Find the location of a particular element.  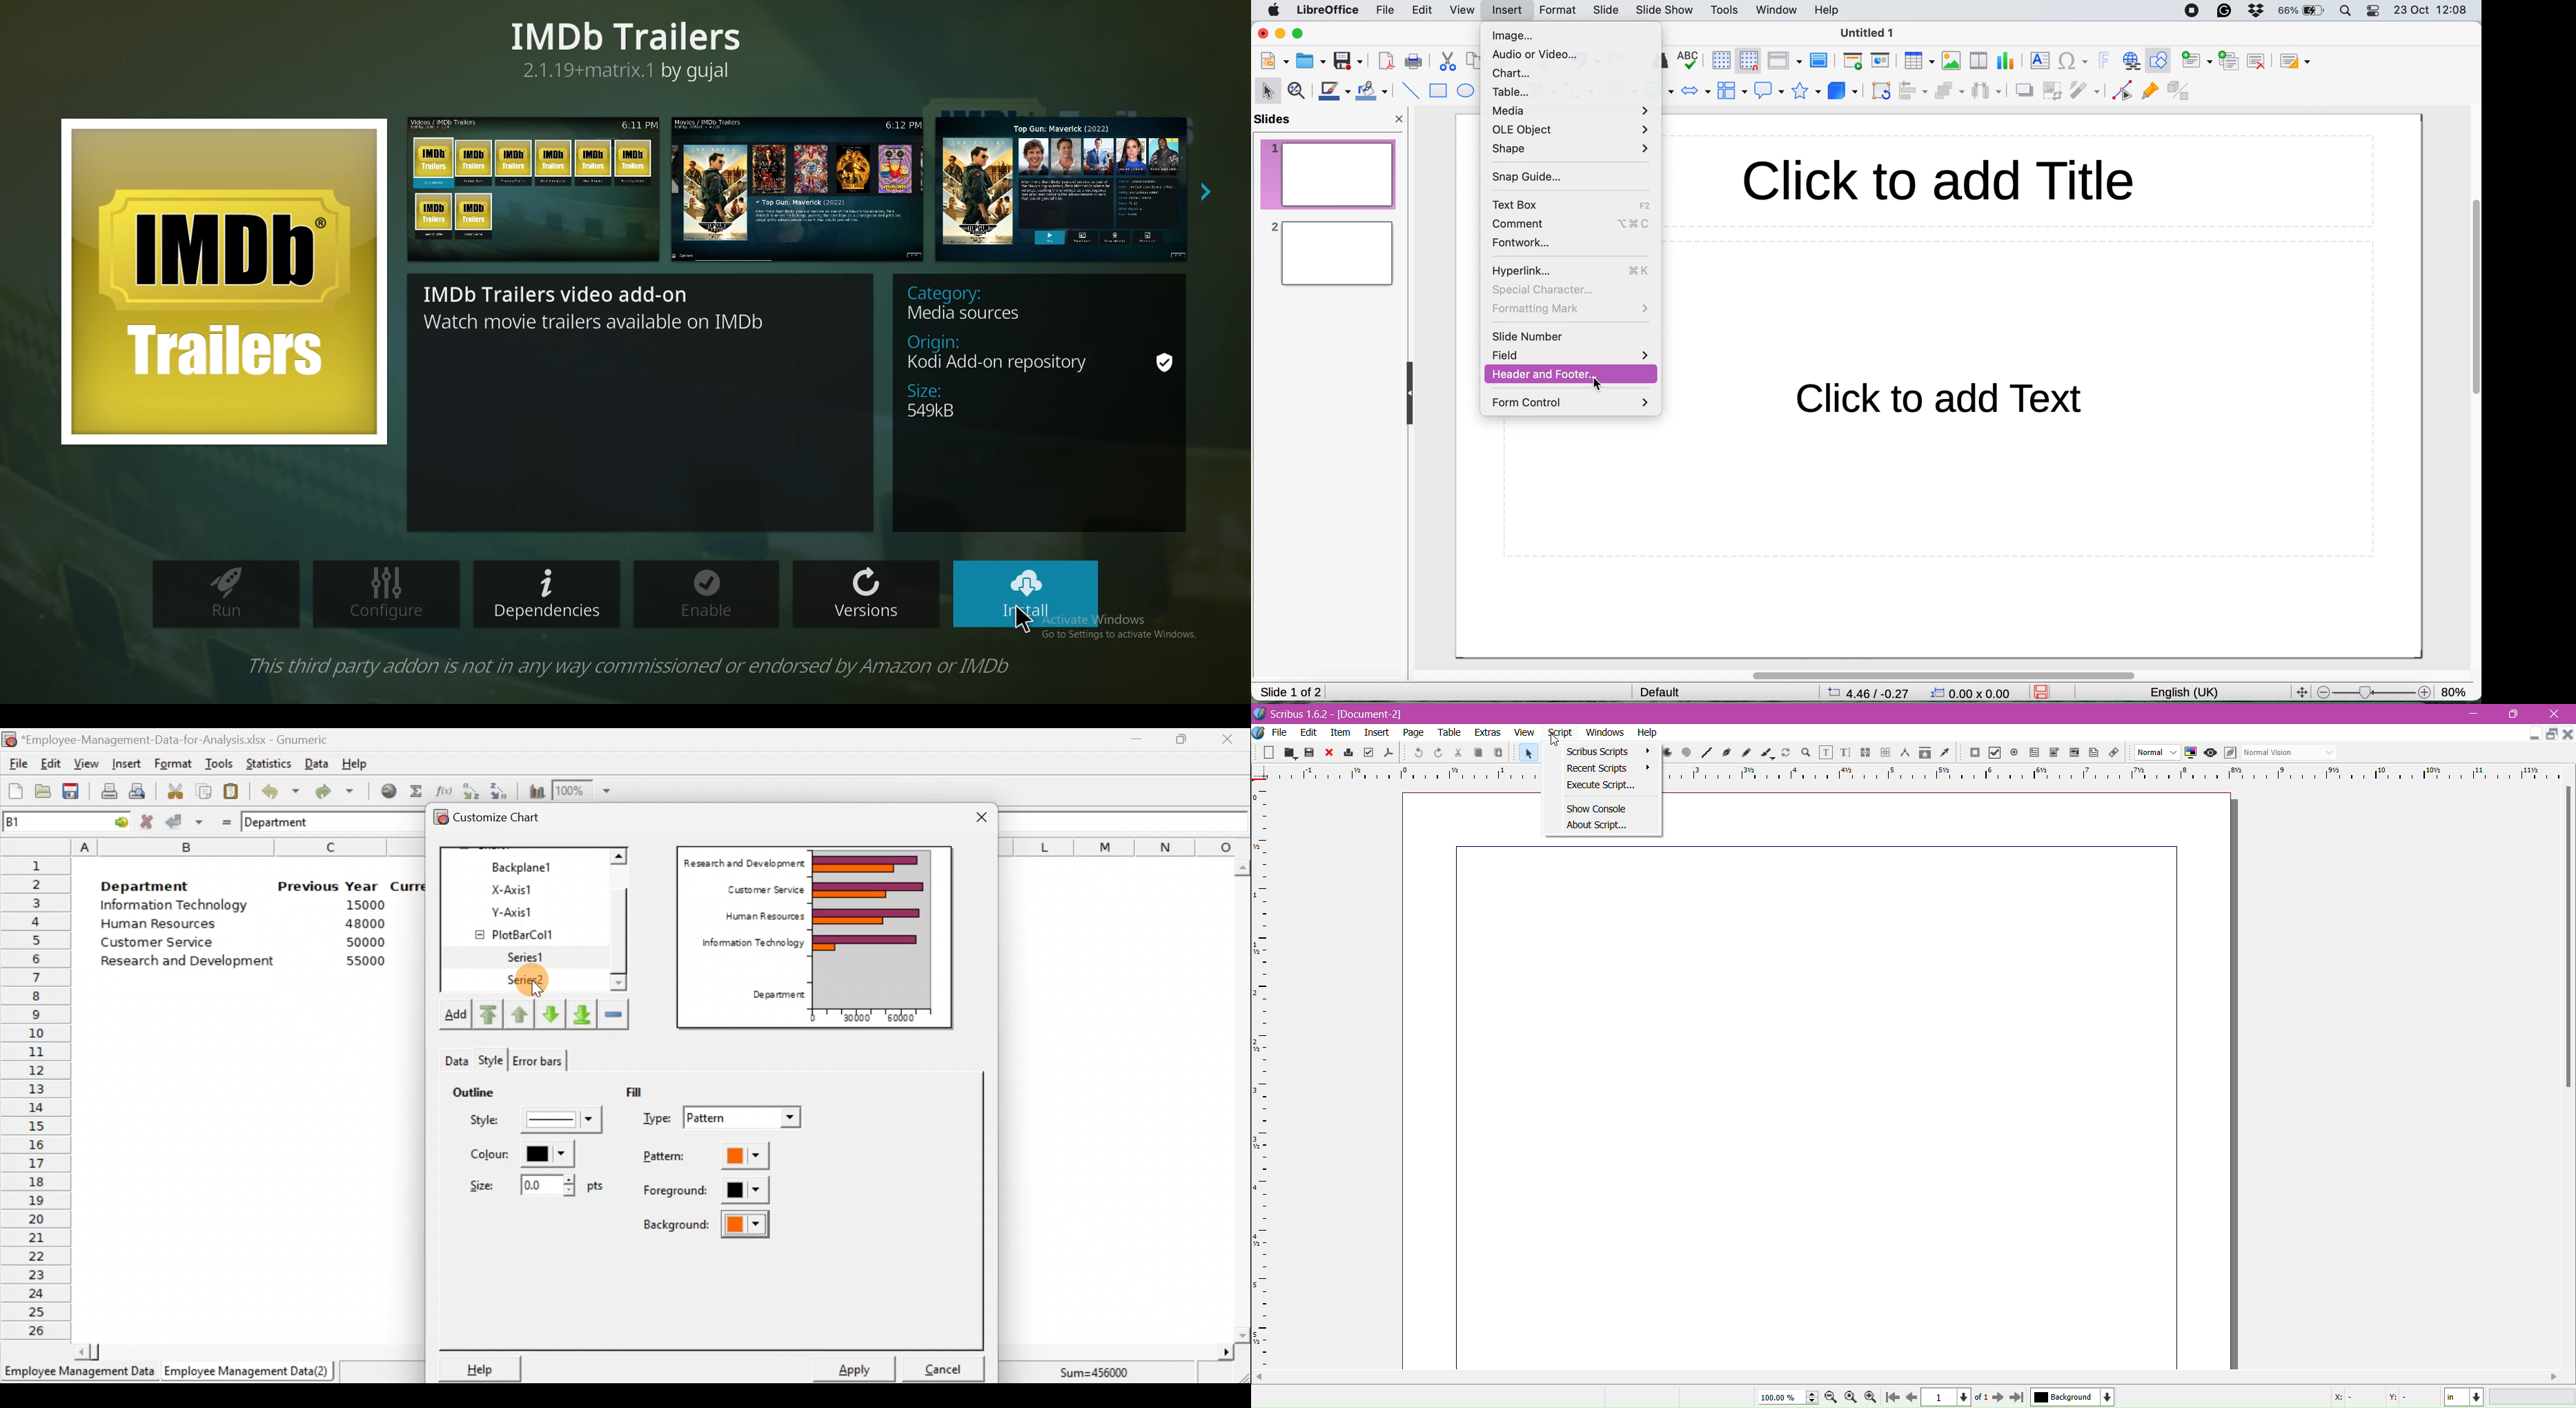

Print preview is located at coordinates (137, 789).